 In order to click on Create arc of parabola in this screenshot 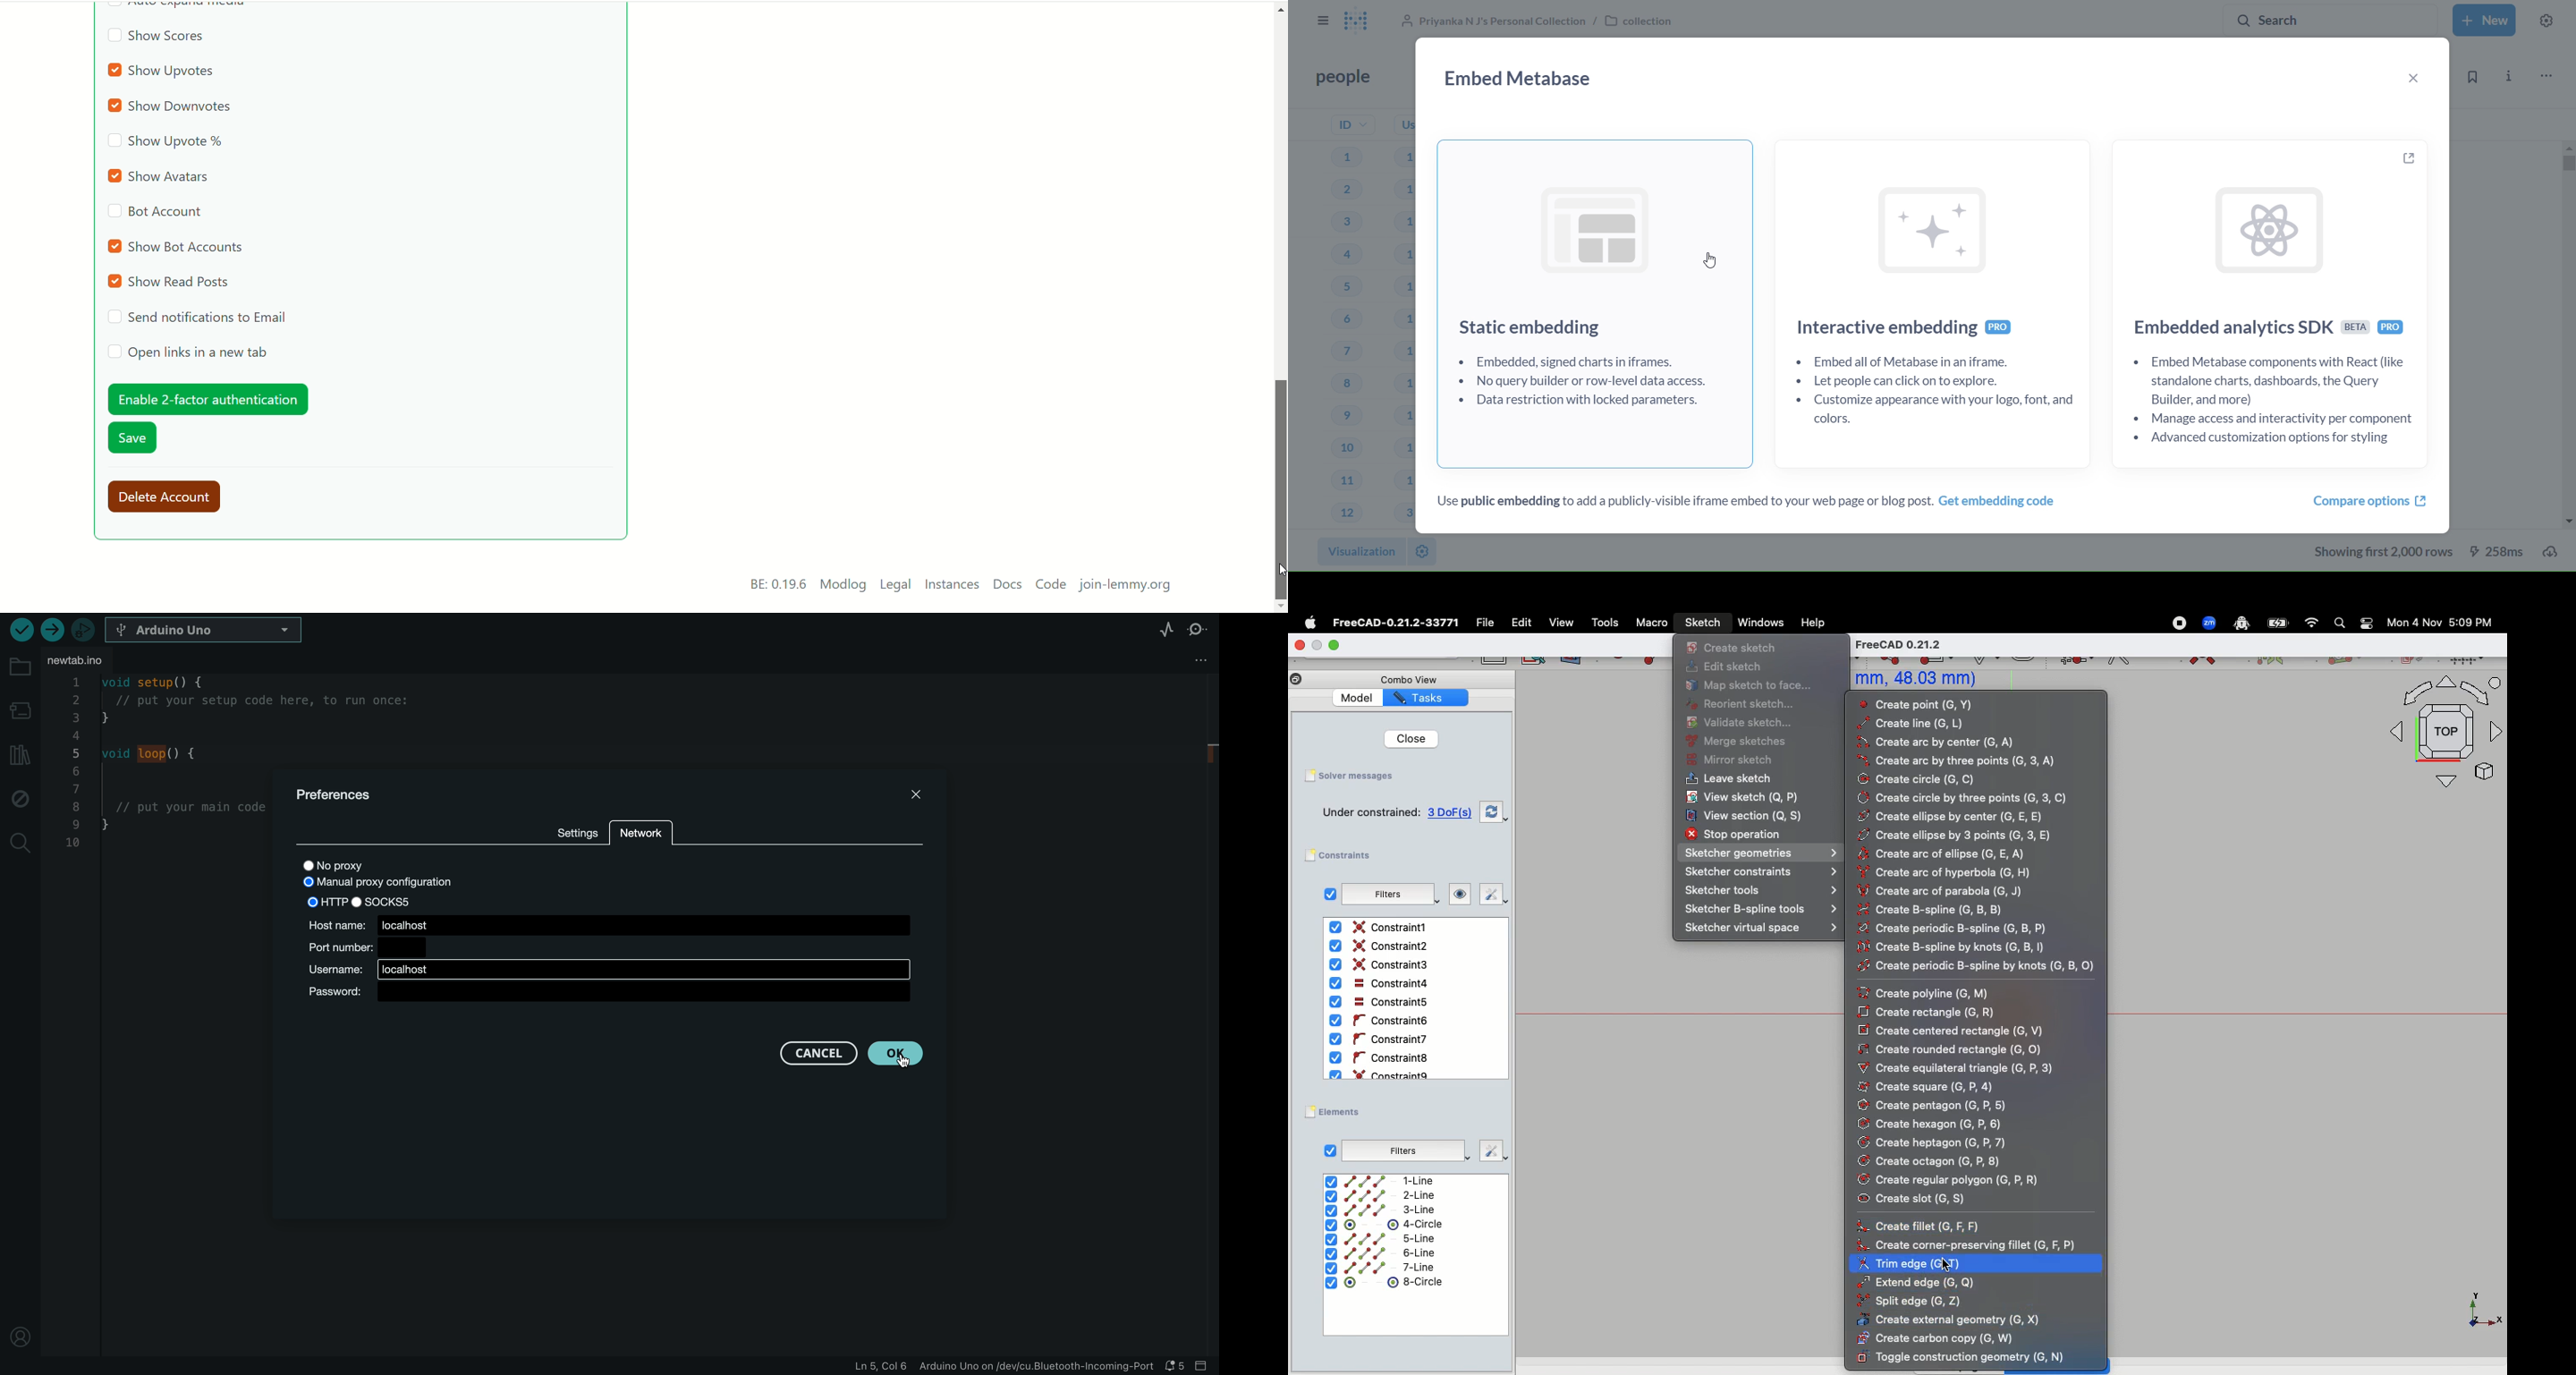, I will do `click(1942, 893)`.